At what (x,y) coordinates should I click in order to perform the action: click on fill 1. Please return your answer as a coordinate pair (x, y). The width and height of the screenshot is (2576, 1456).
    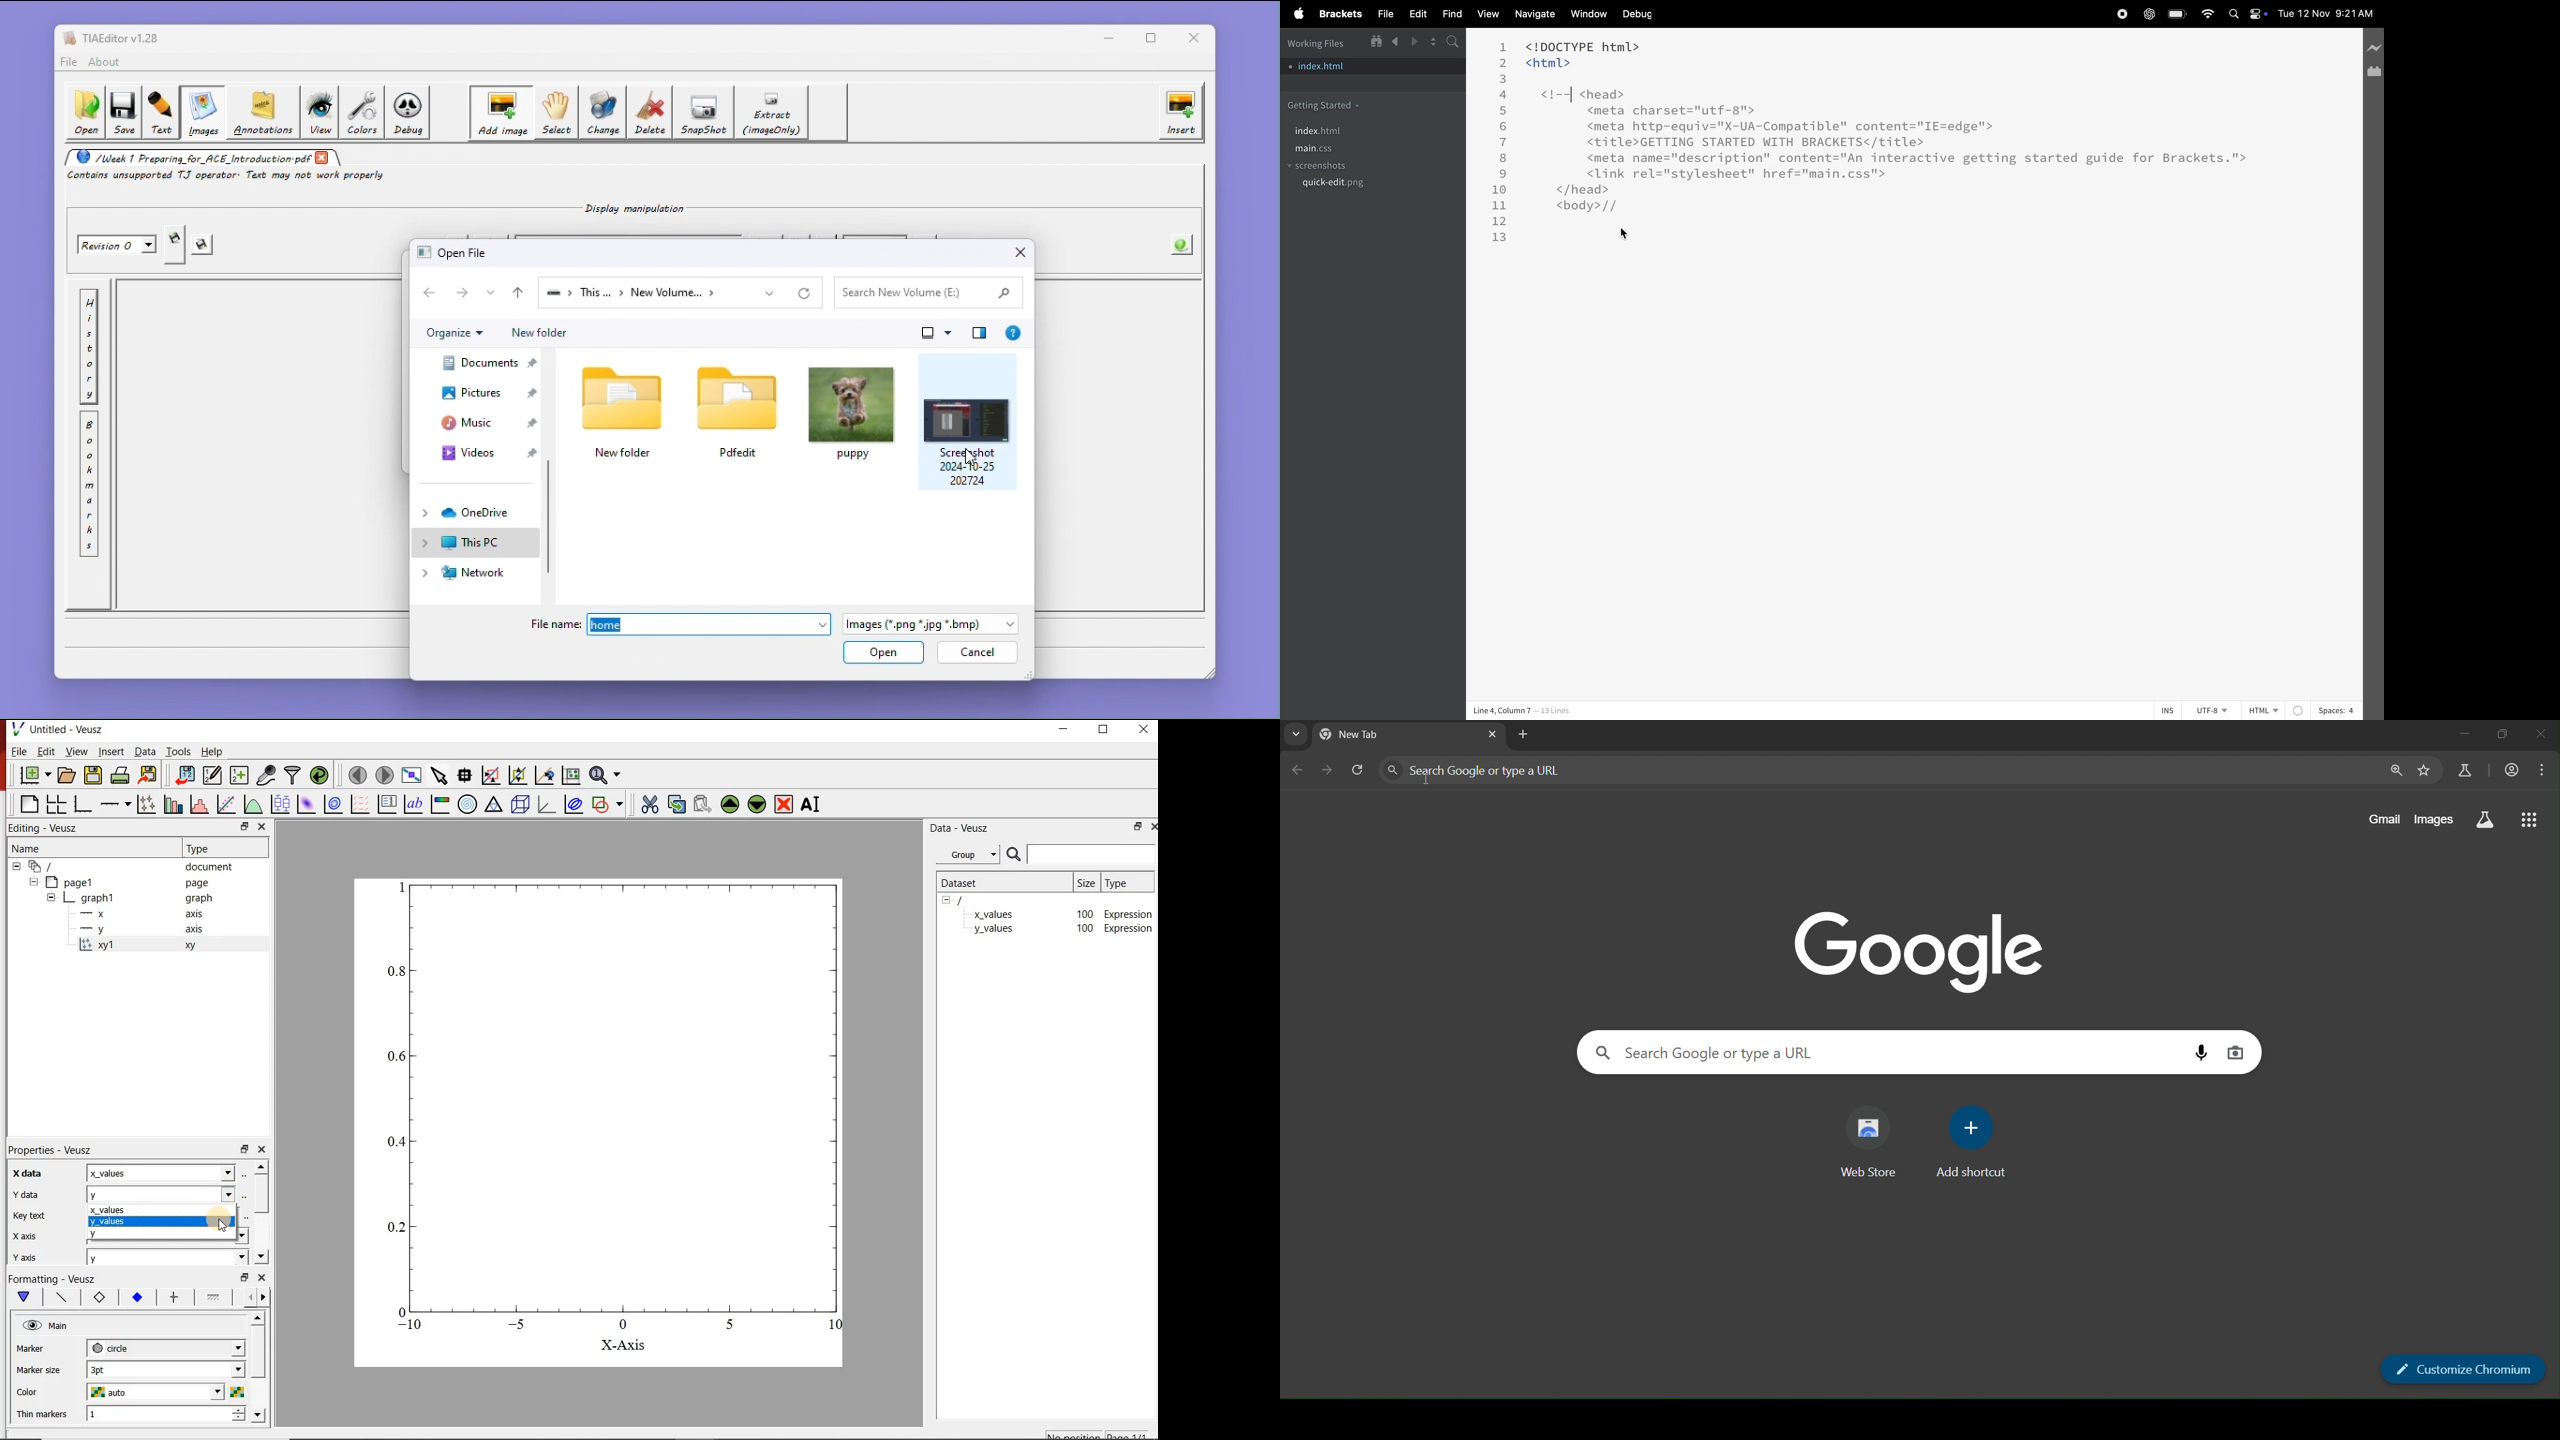
    Looking at the image, I should click on (217, 1297).